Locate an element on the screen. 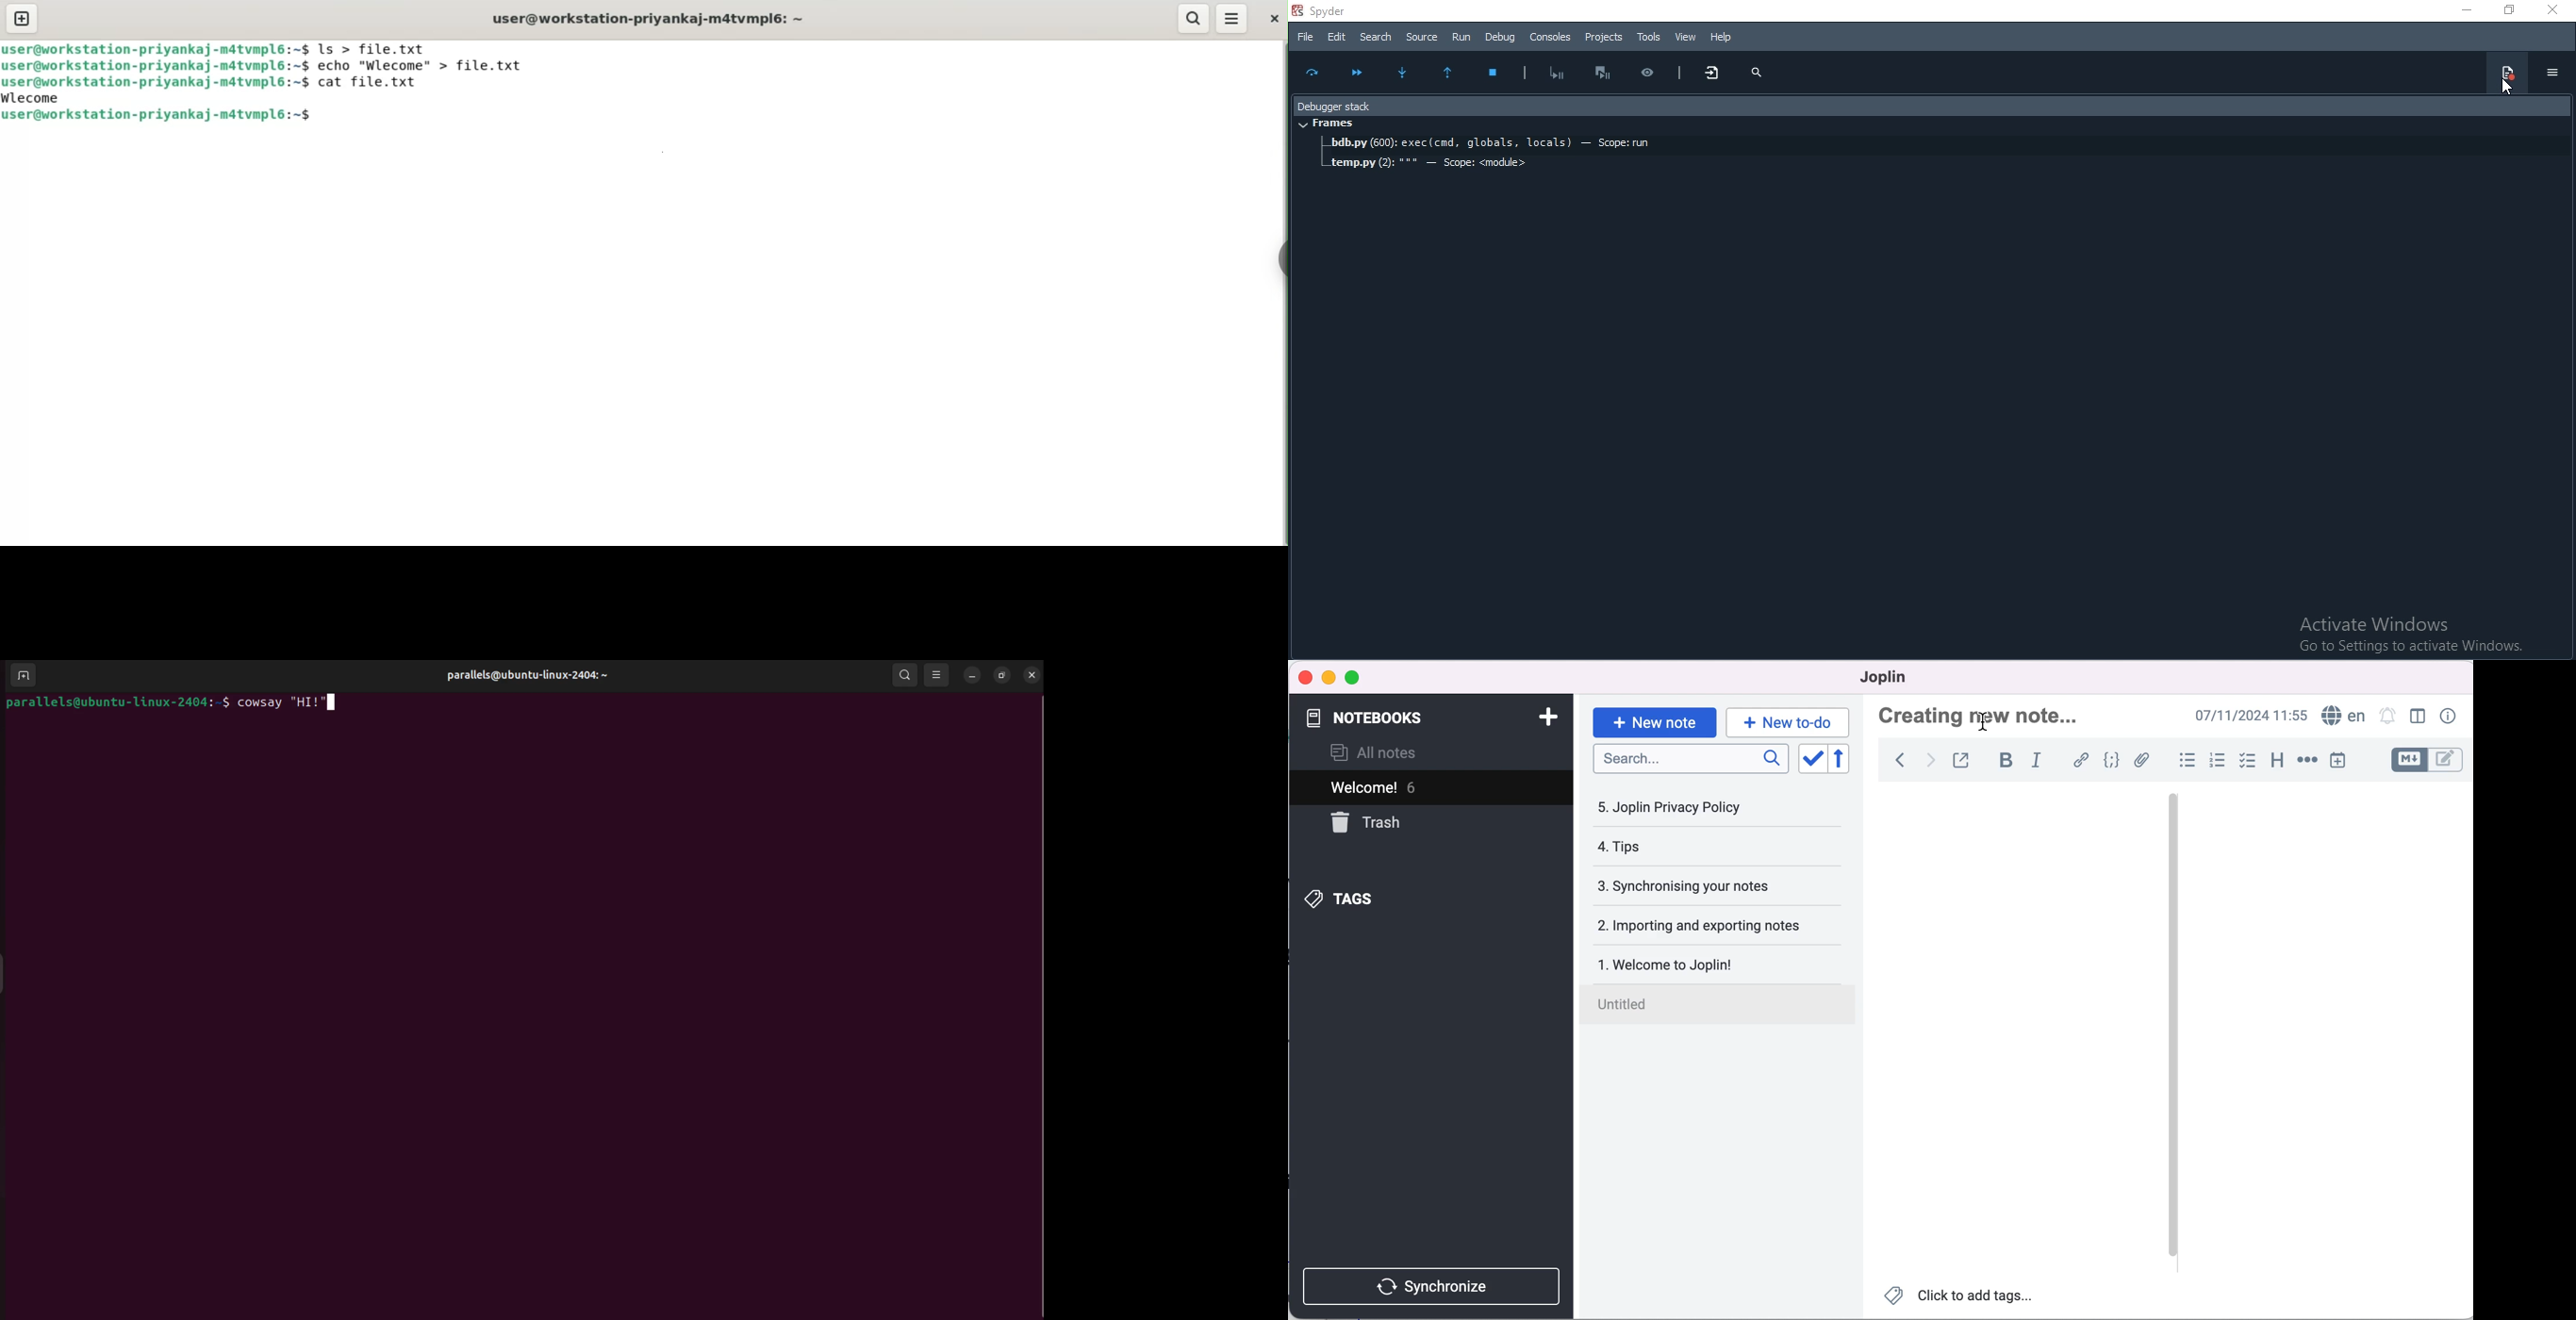 The image size is (2576, 1344). attach file is located at coordinates (2141, 761).